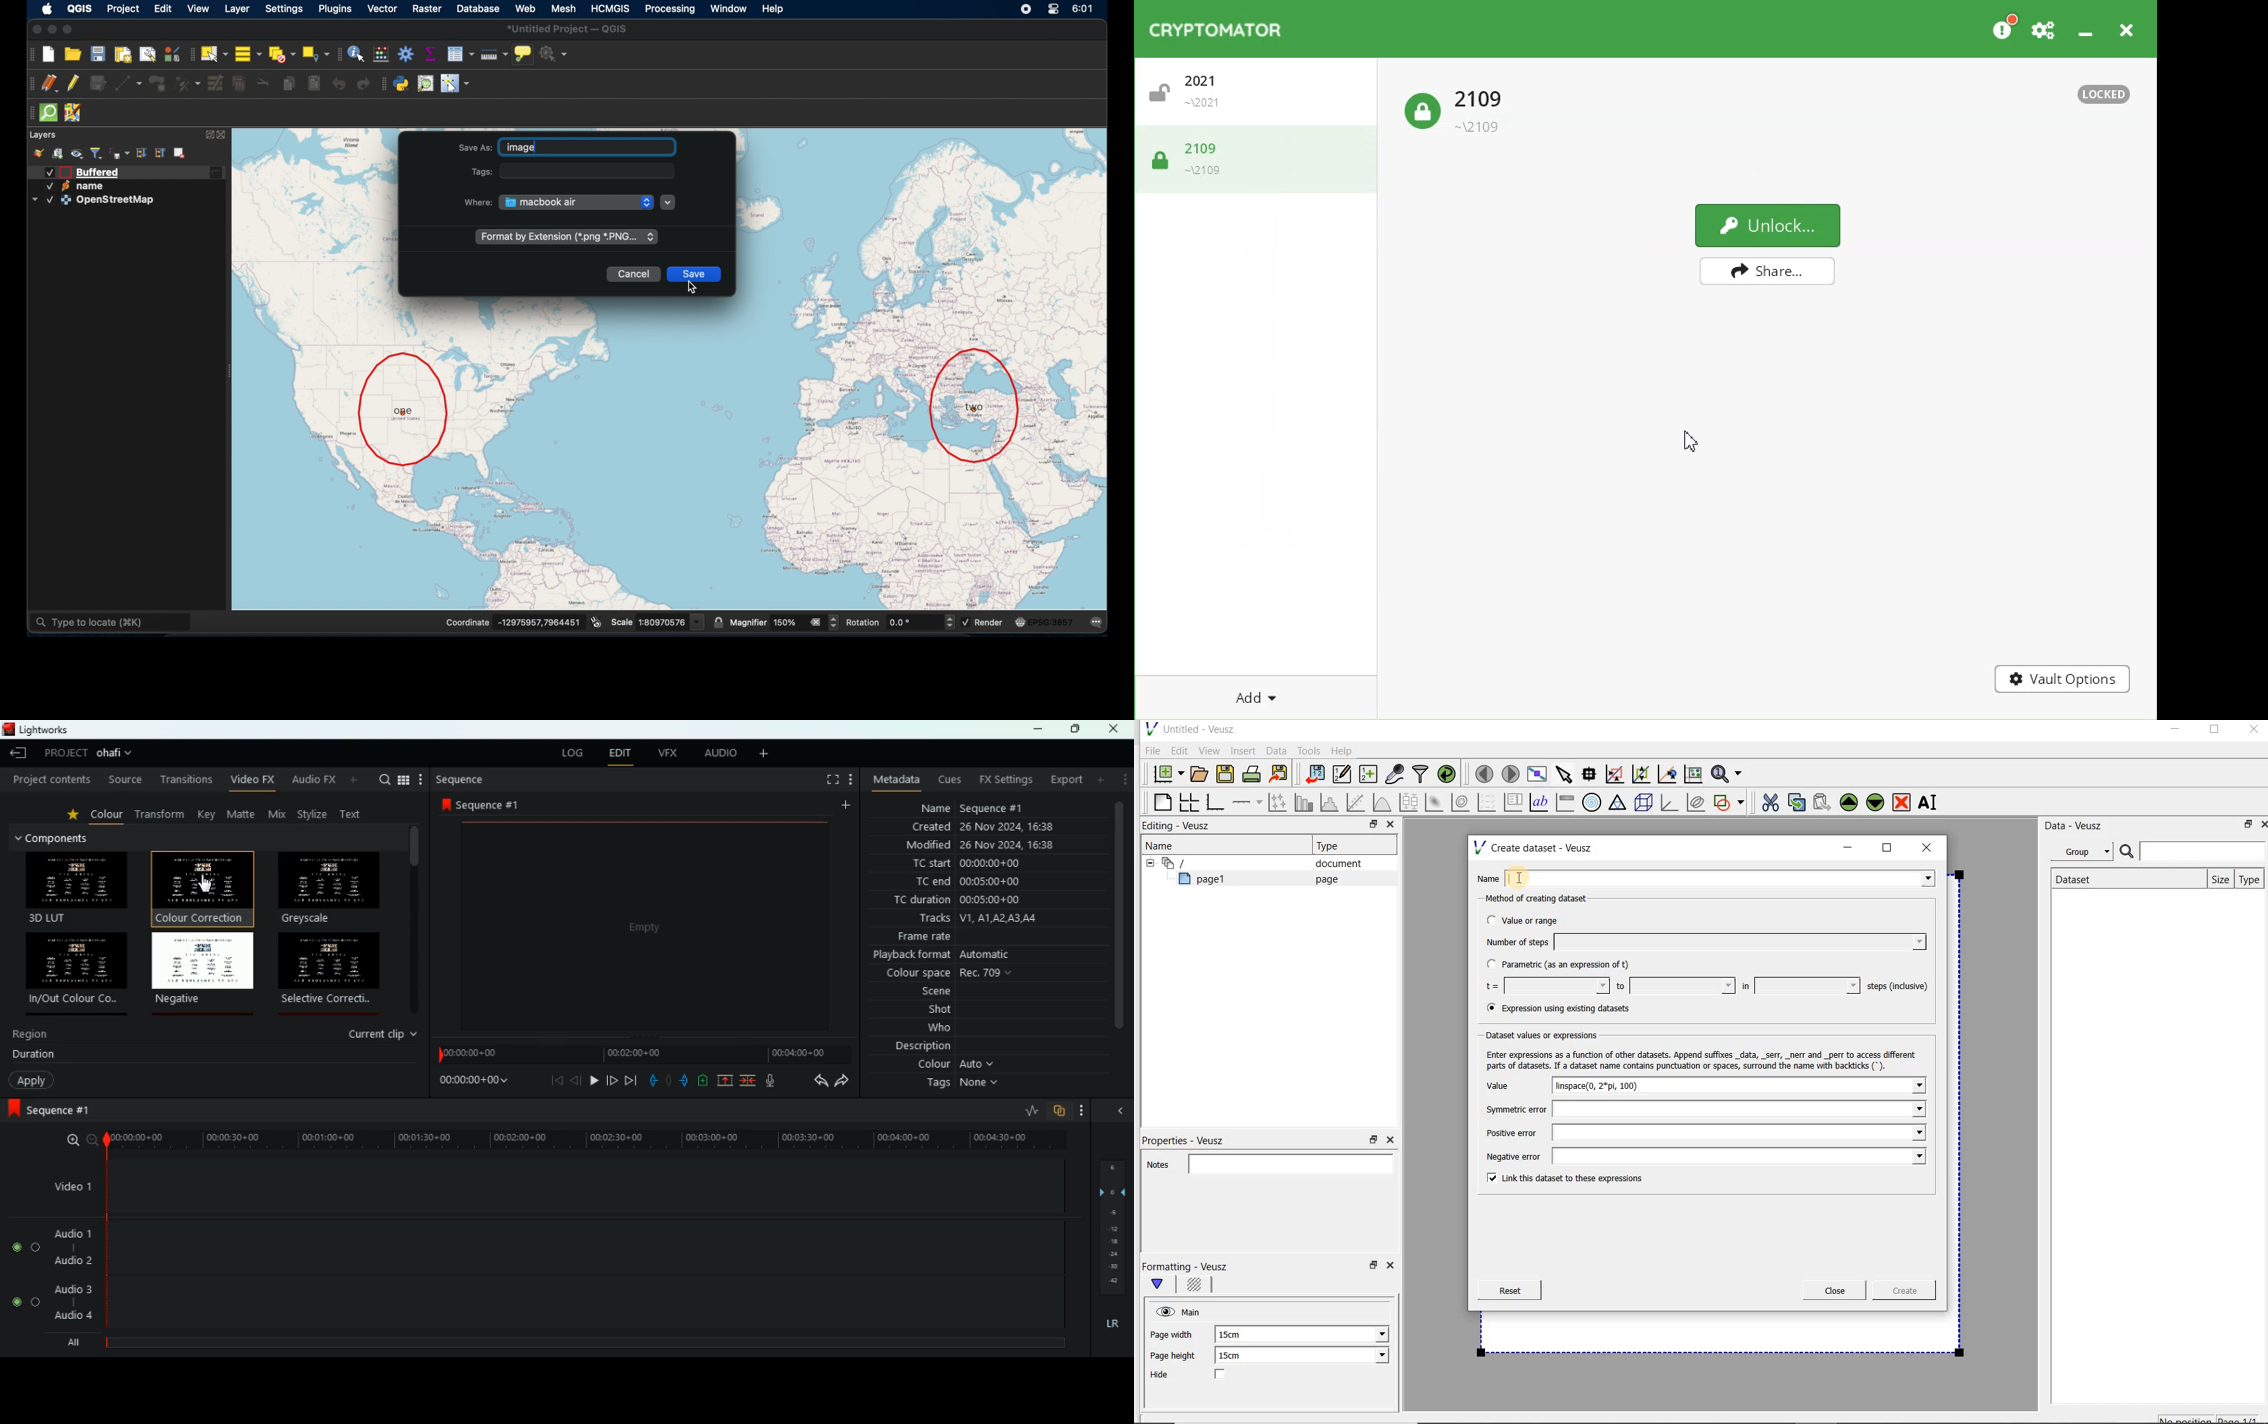 This screenshot has width=2268, height=1428. What do you see at coordinates (1617, 775) in the screenshot?
I see `click or draw a rectangle to zoom graph axes` at bounding box center [1617, 775].